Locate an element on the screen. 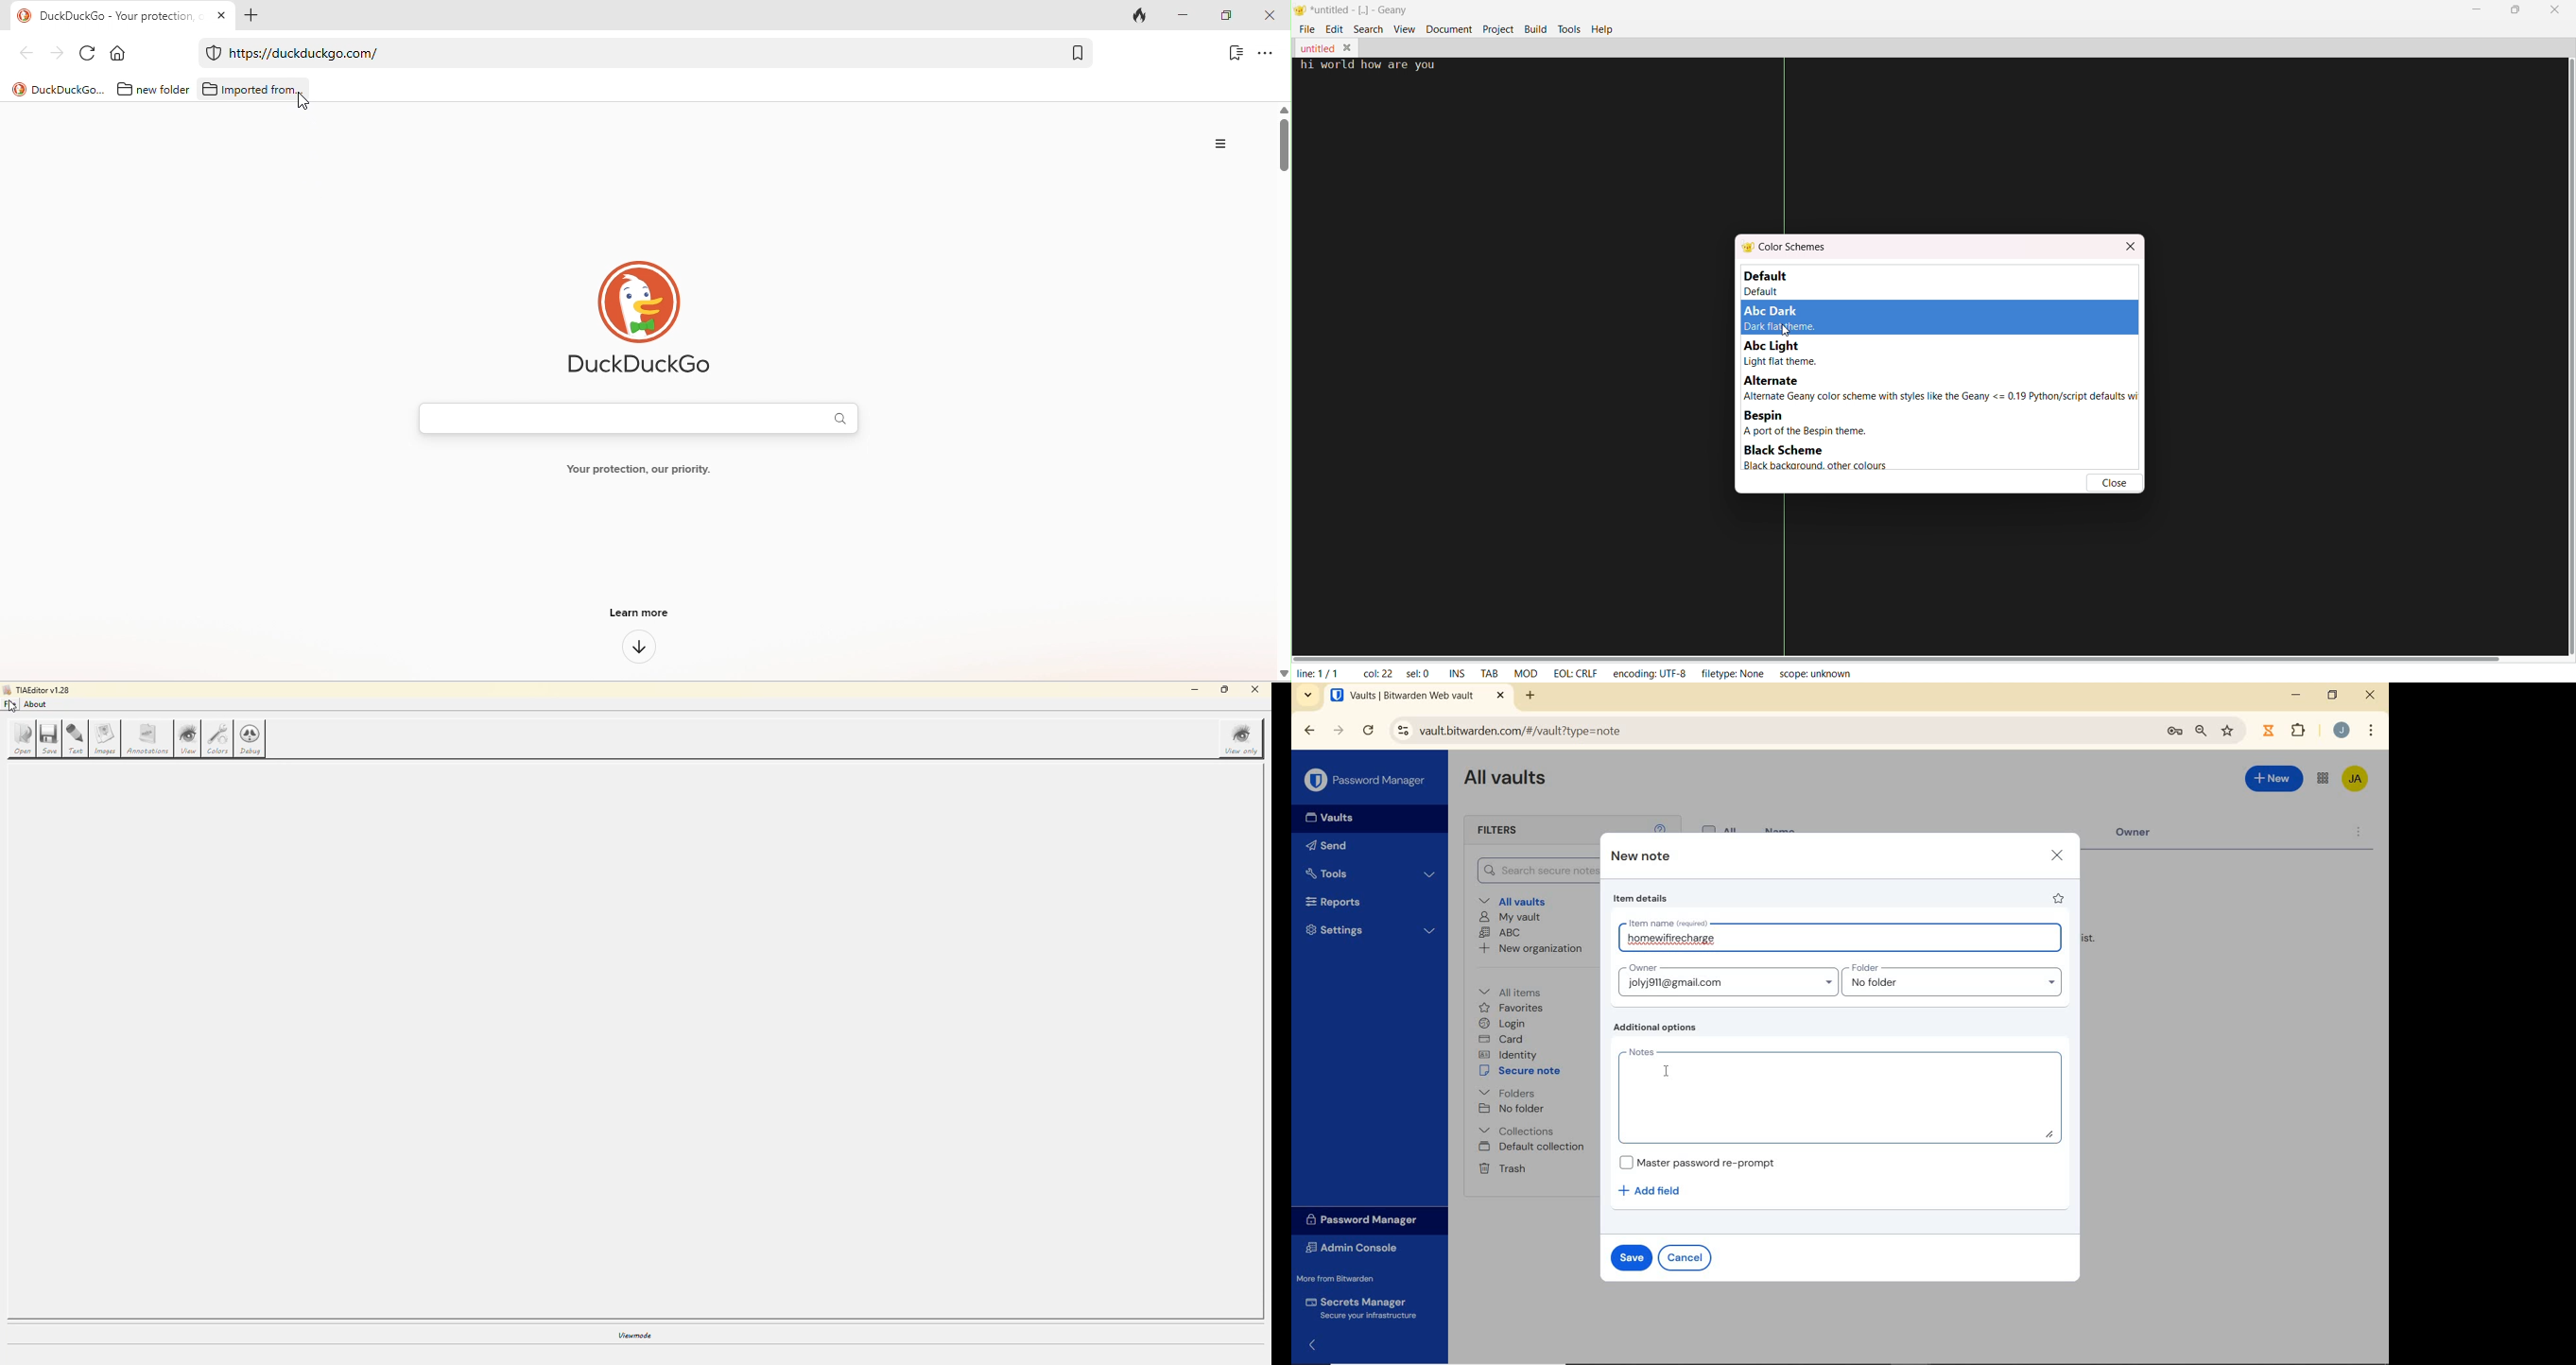  help is located at coordinates (1603, 29).